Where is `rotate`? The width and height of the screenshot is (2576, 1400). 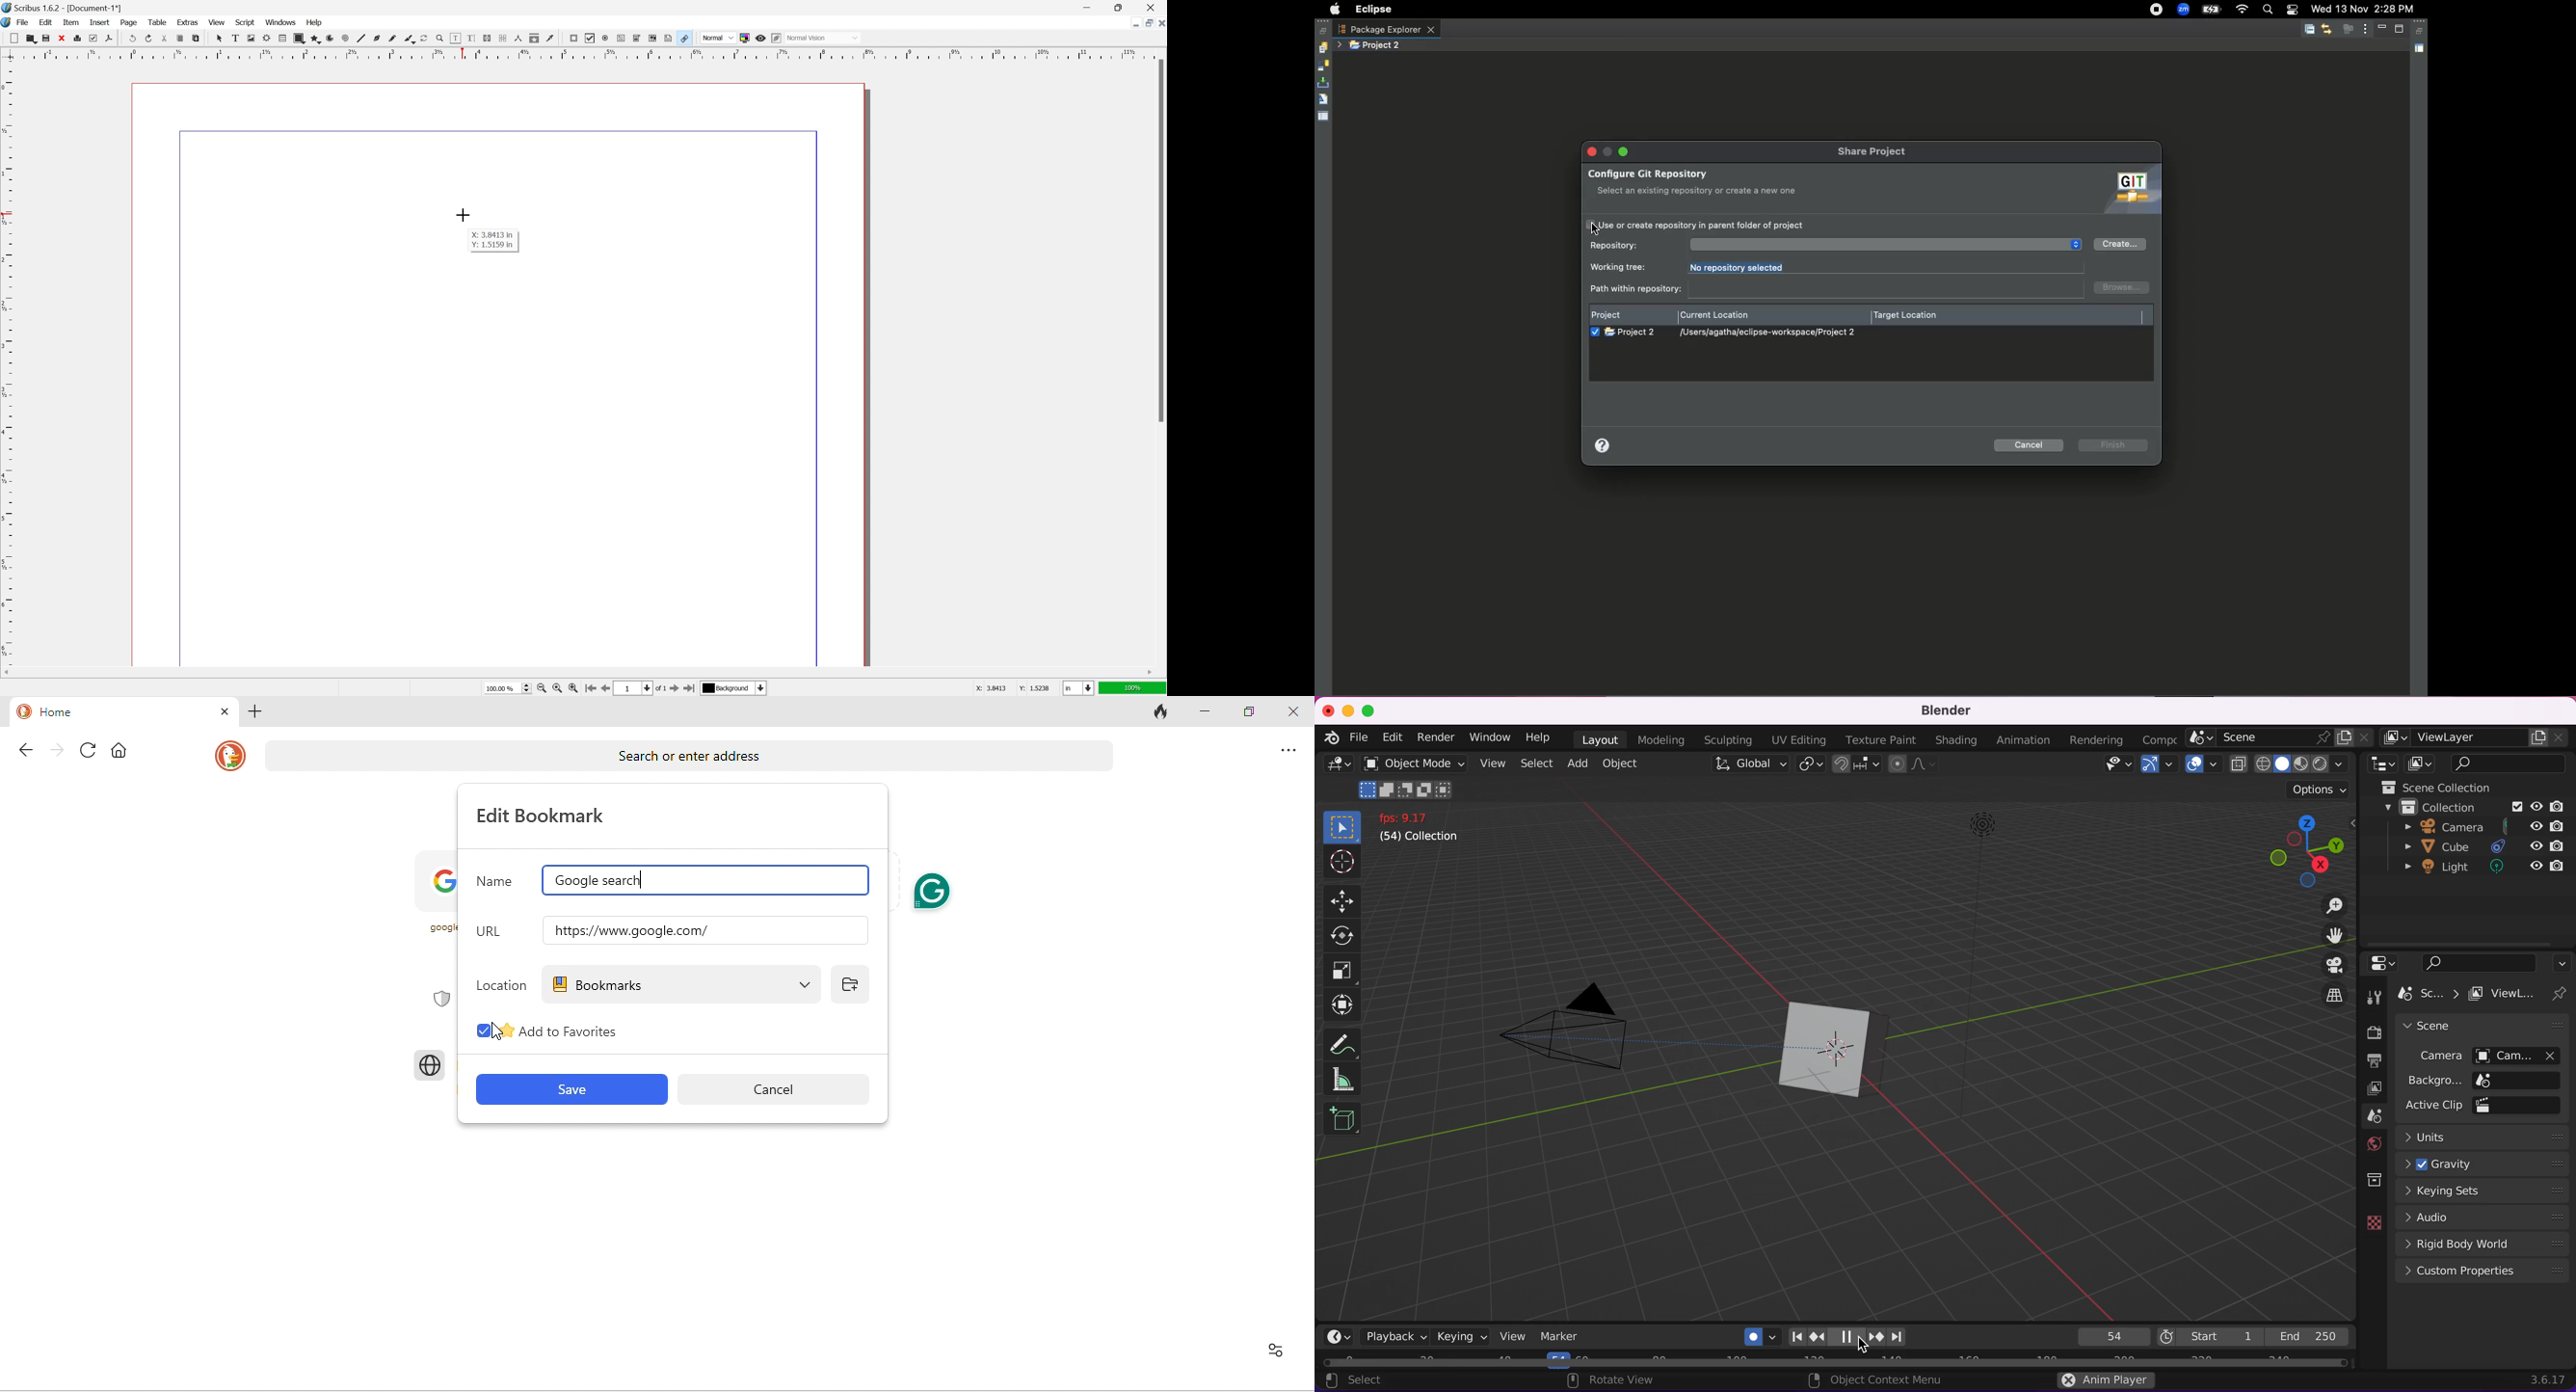 rotate is located at coordinates (1343, 936).